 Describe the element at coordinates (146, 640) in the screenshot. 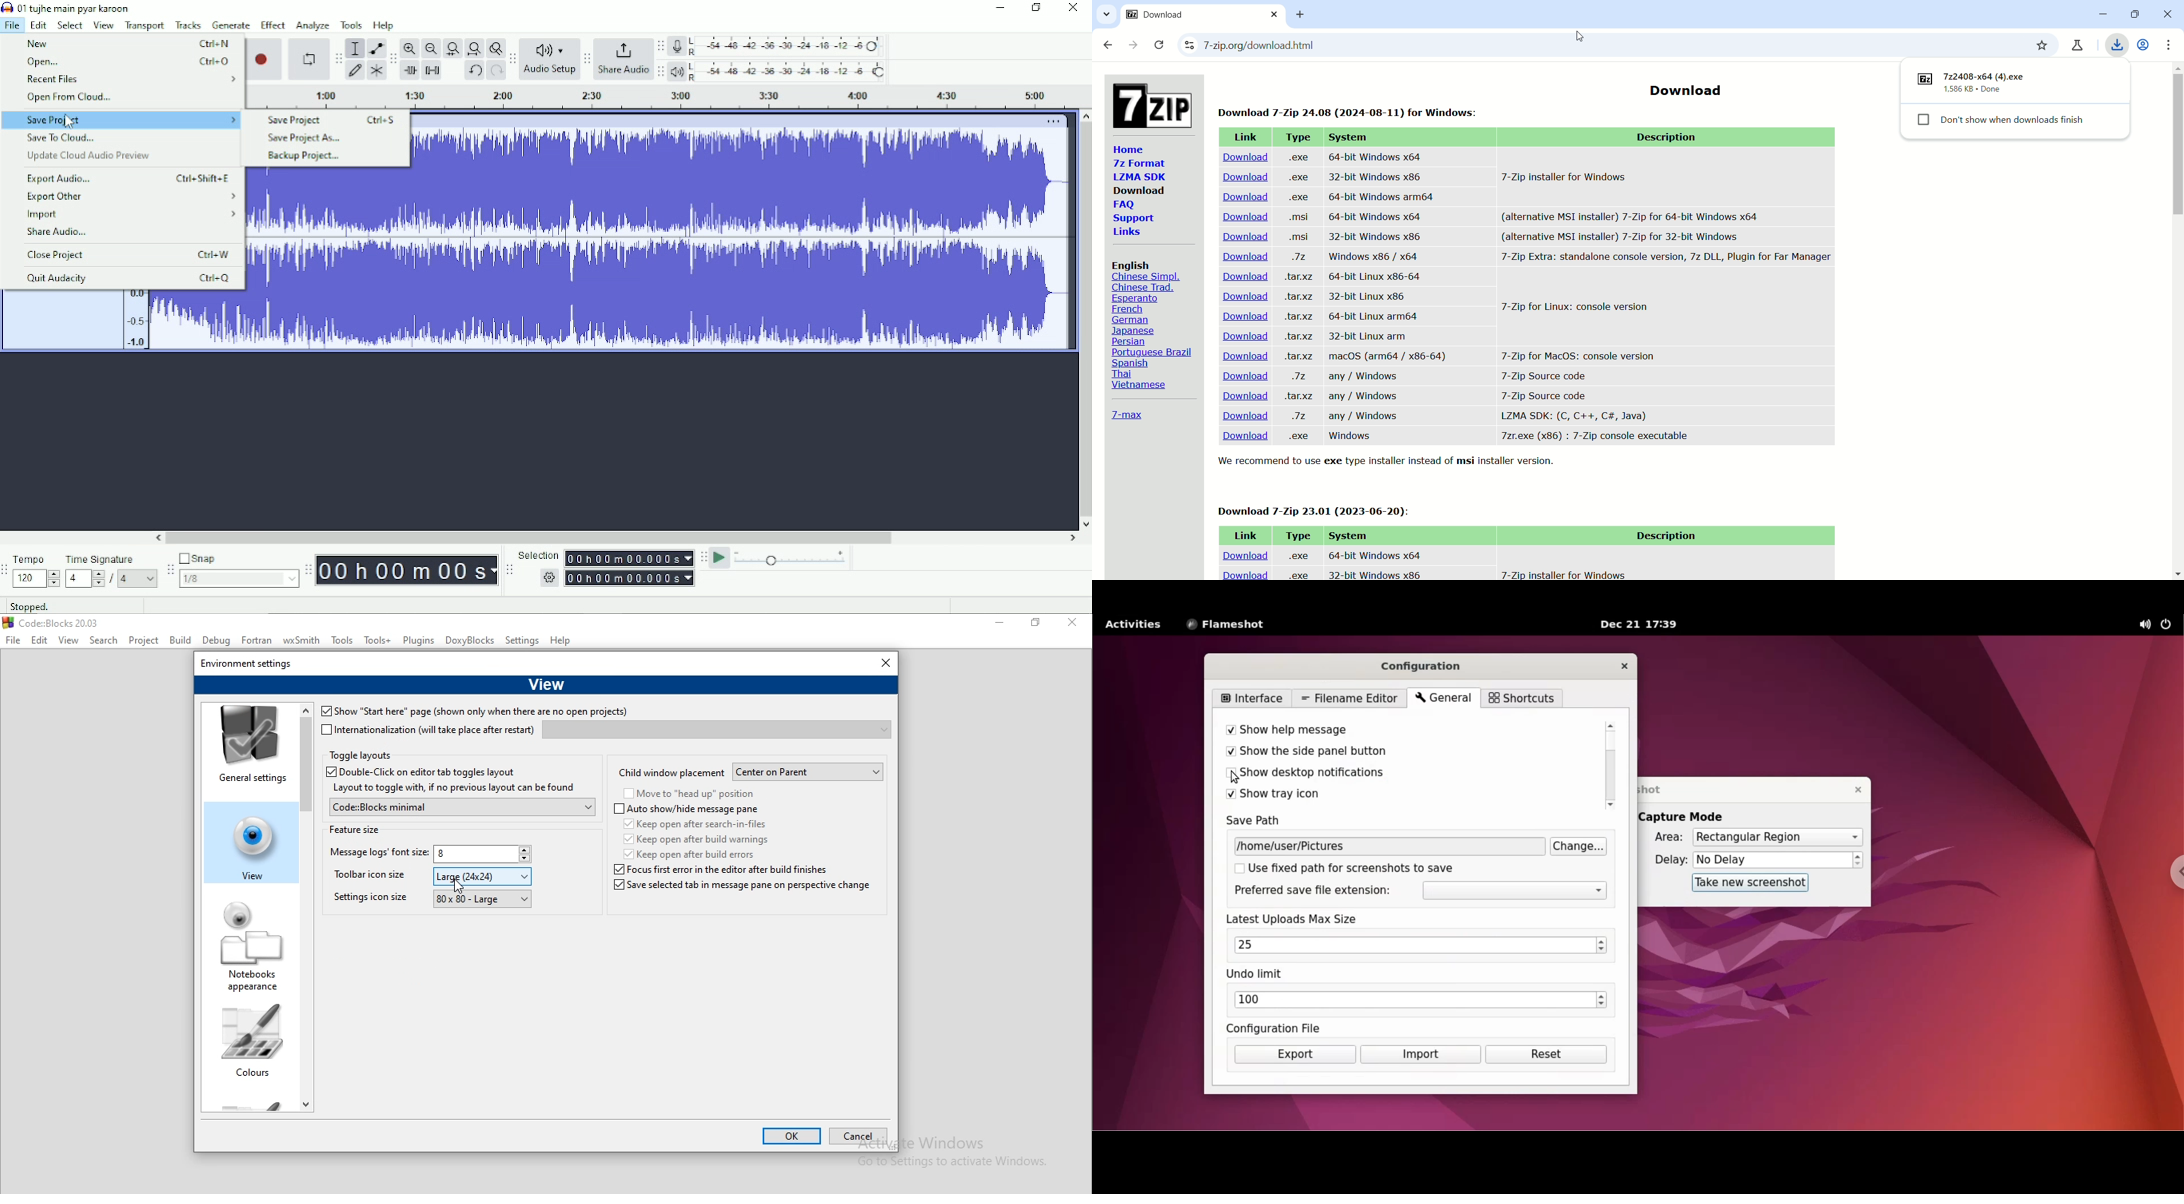

I see `Project` at that location.